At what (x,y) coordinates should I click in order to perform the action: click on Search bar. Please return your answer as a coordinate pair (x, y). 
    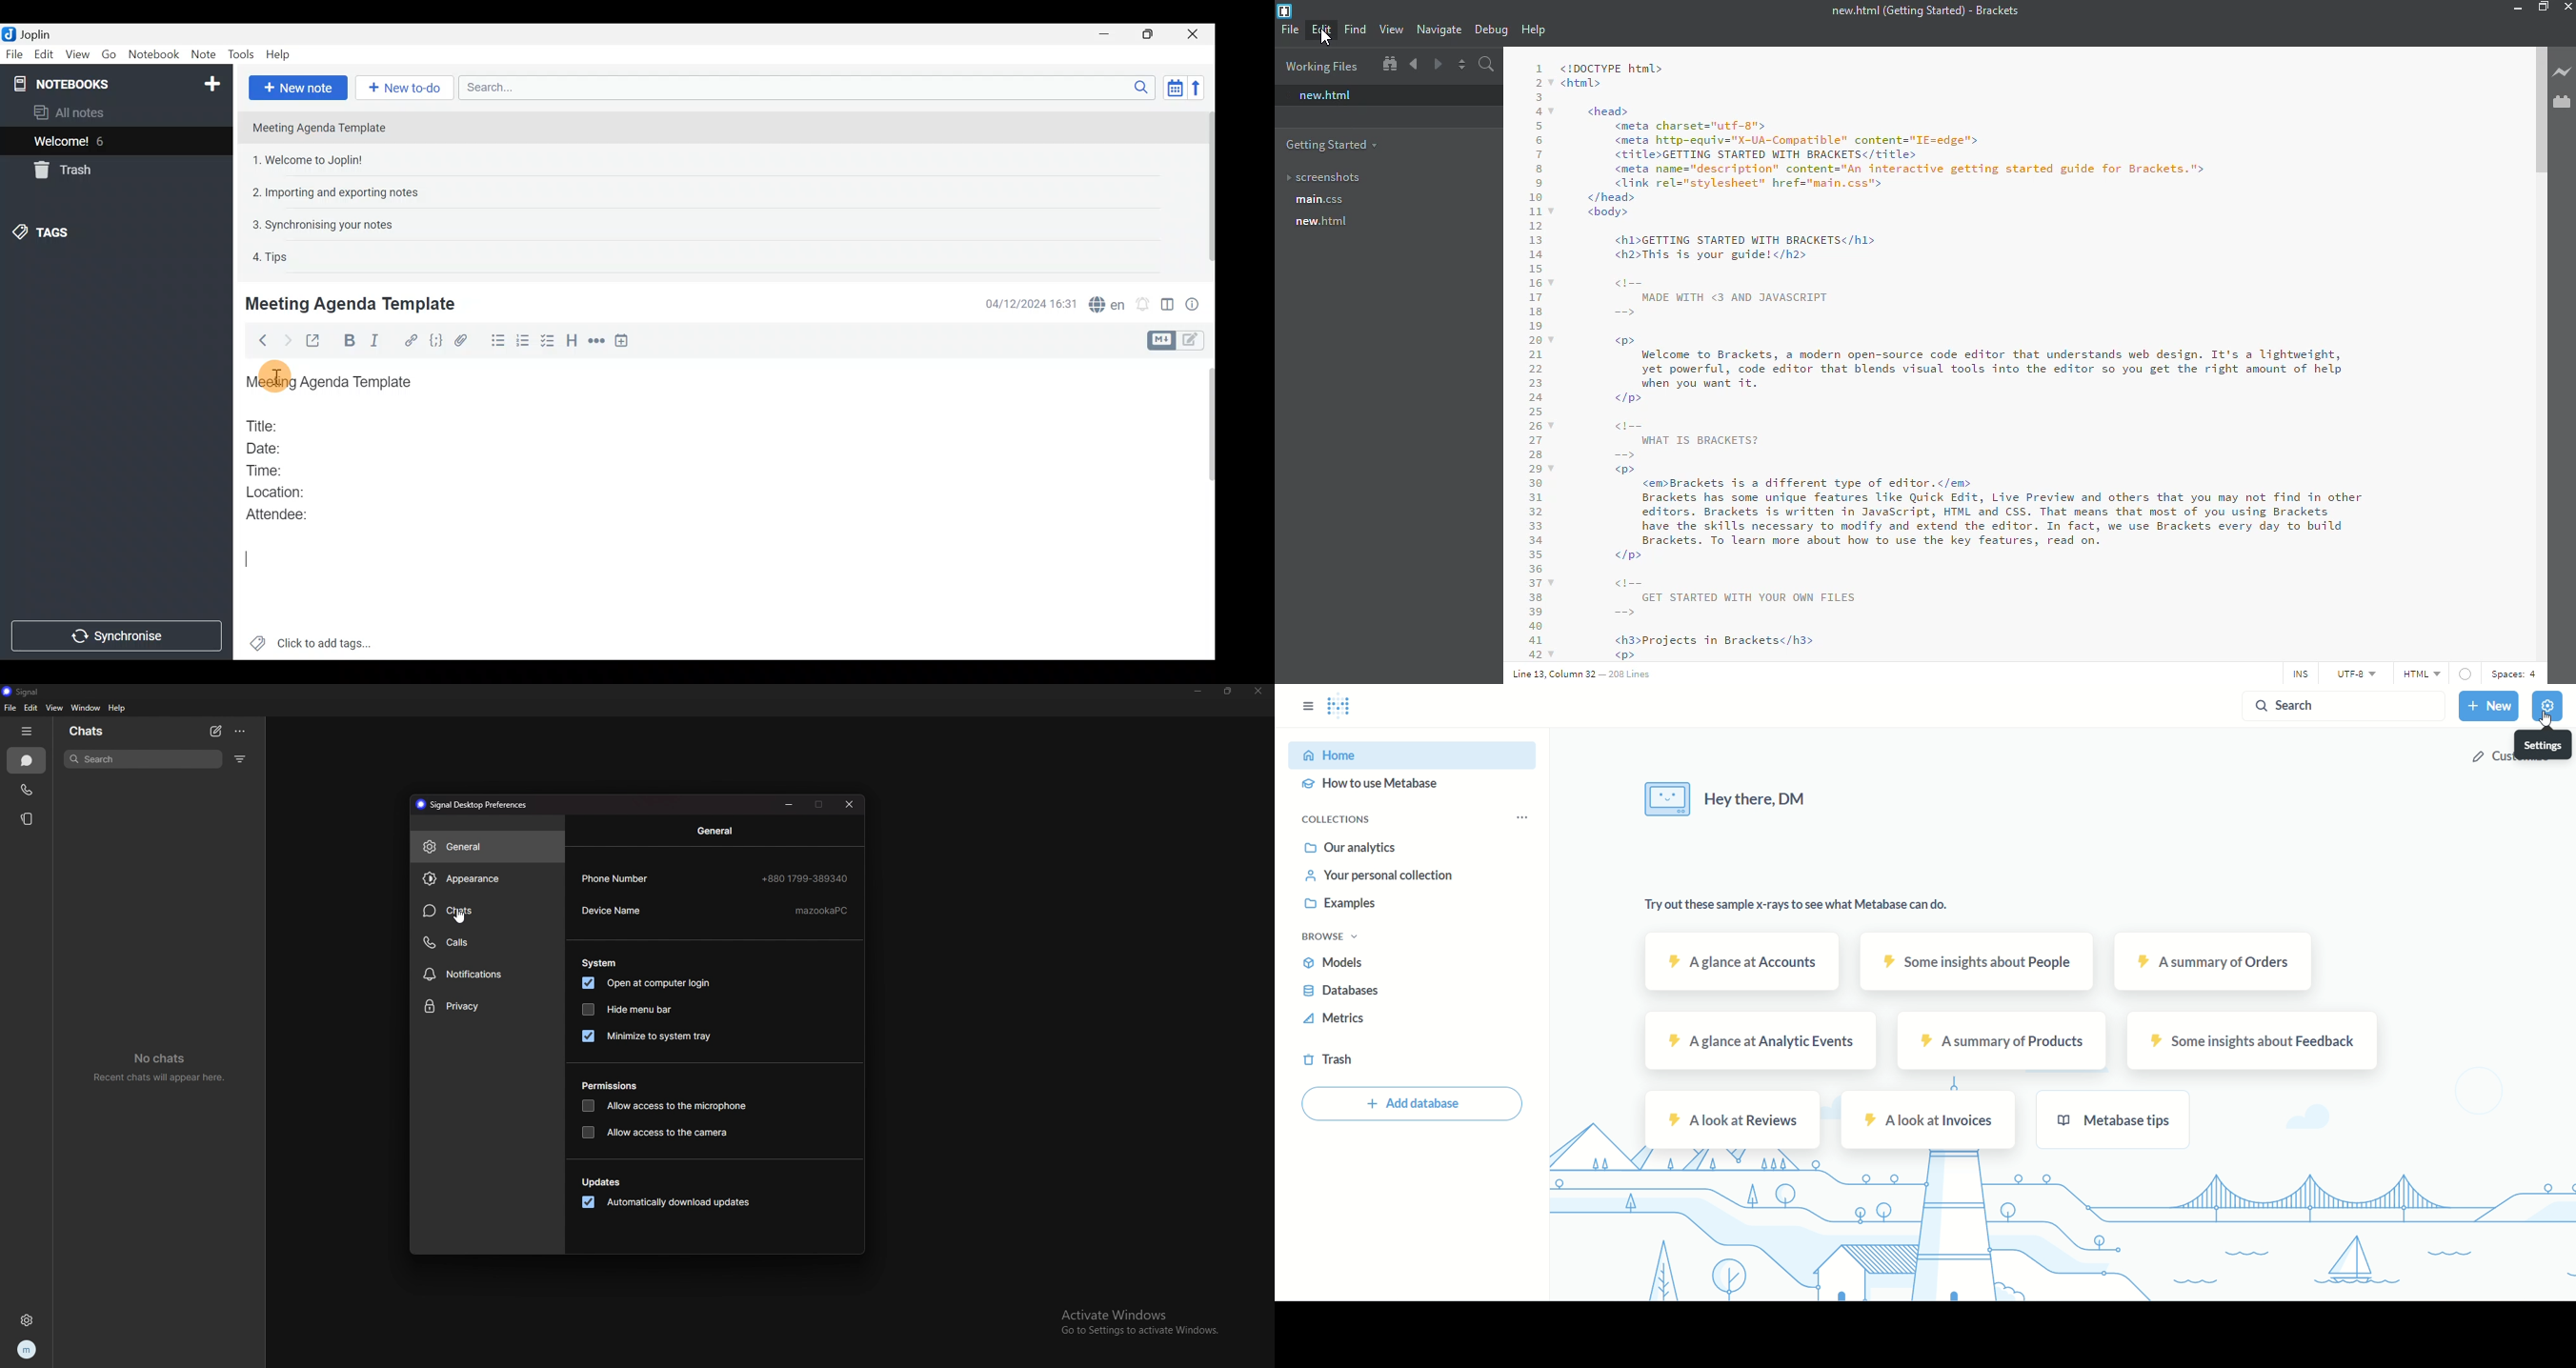
    Looking at the image, I should click on (804, 87).